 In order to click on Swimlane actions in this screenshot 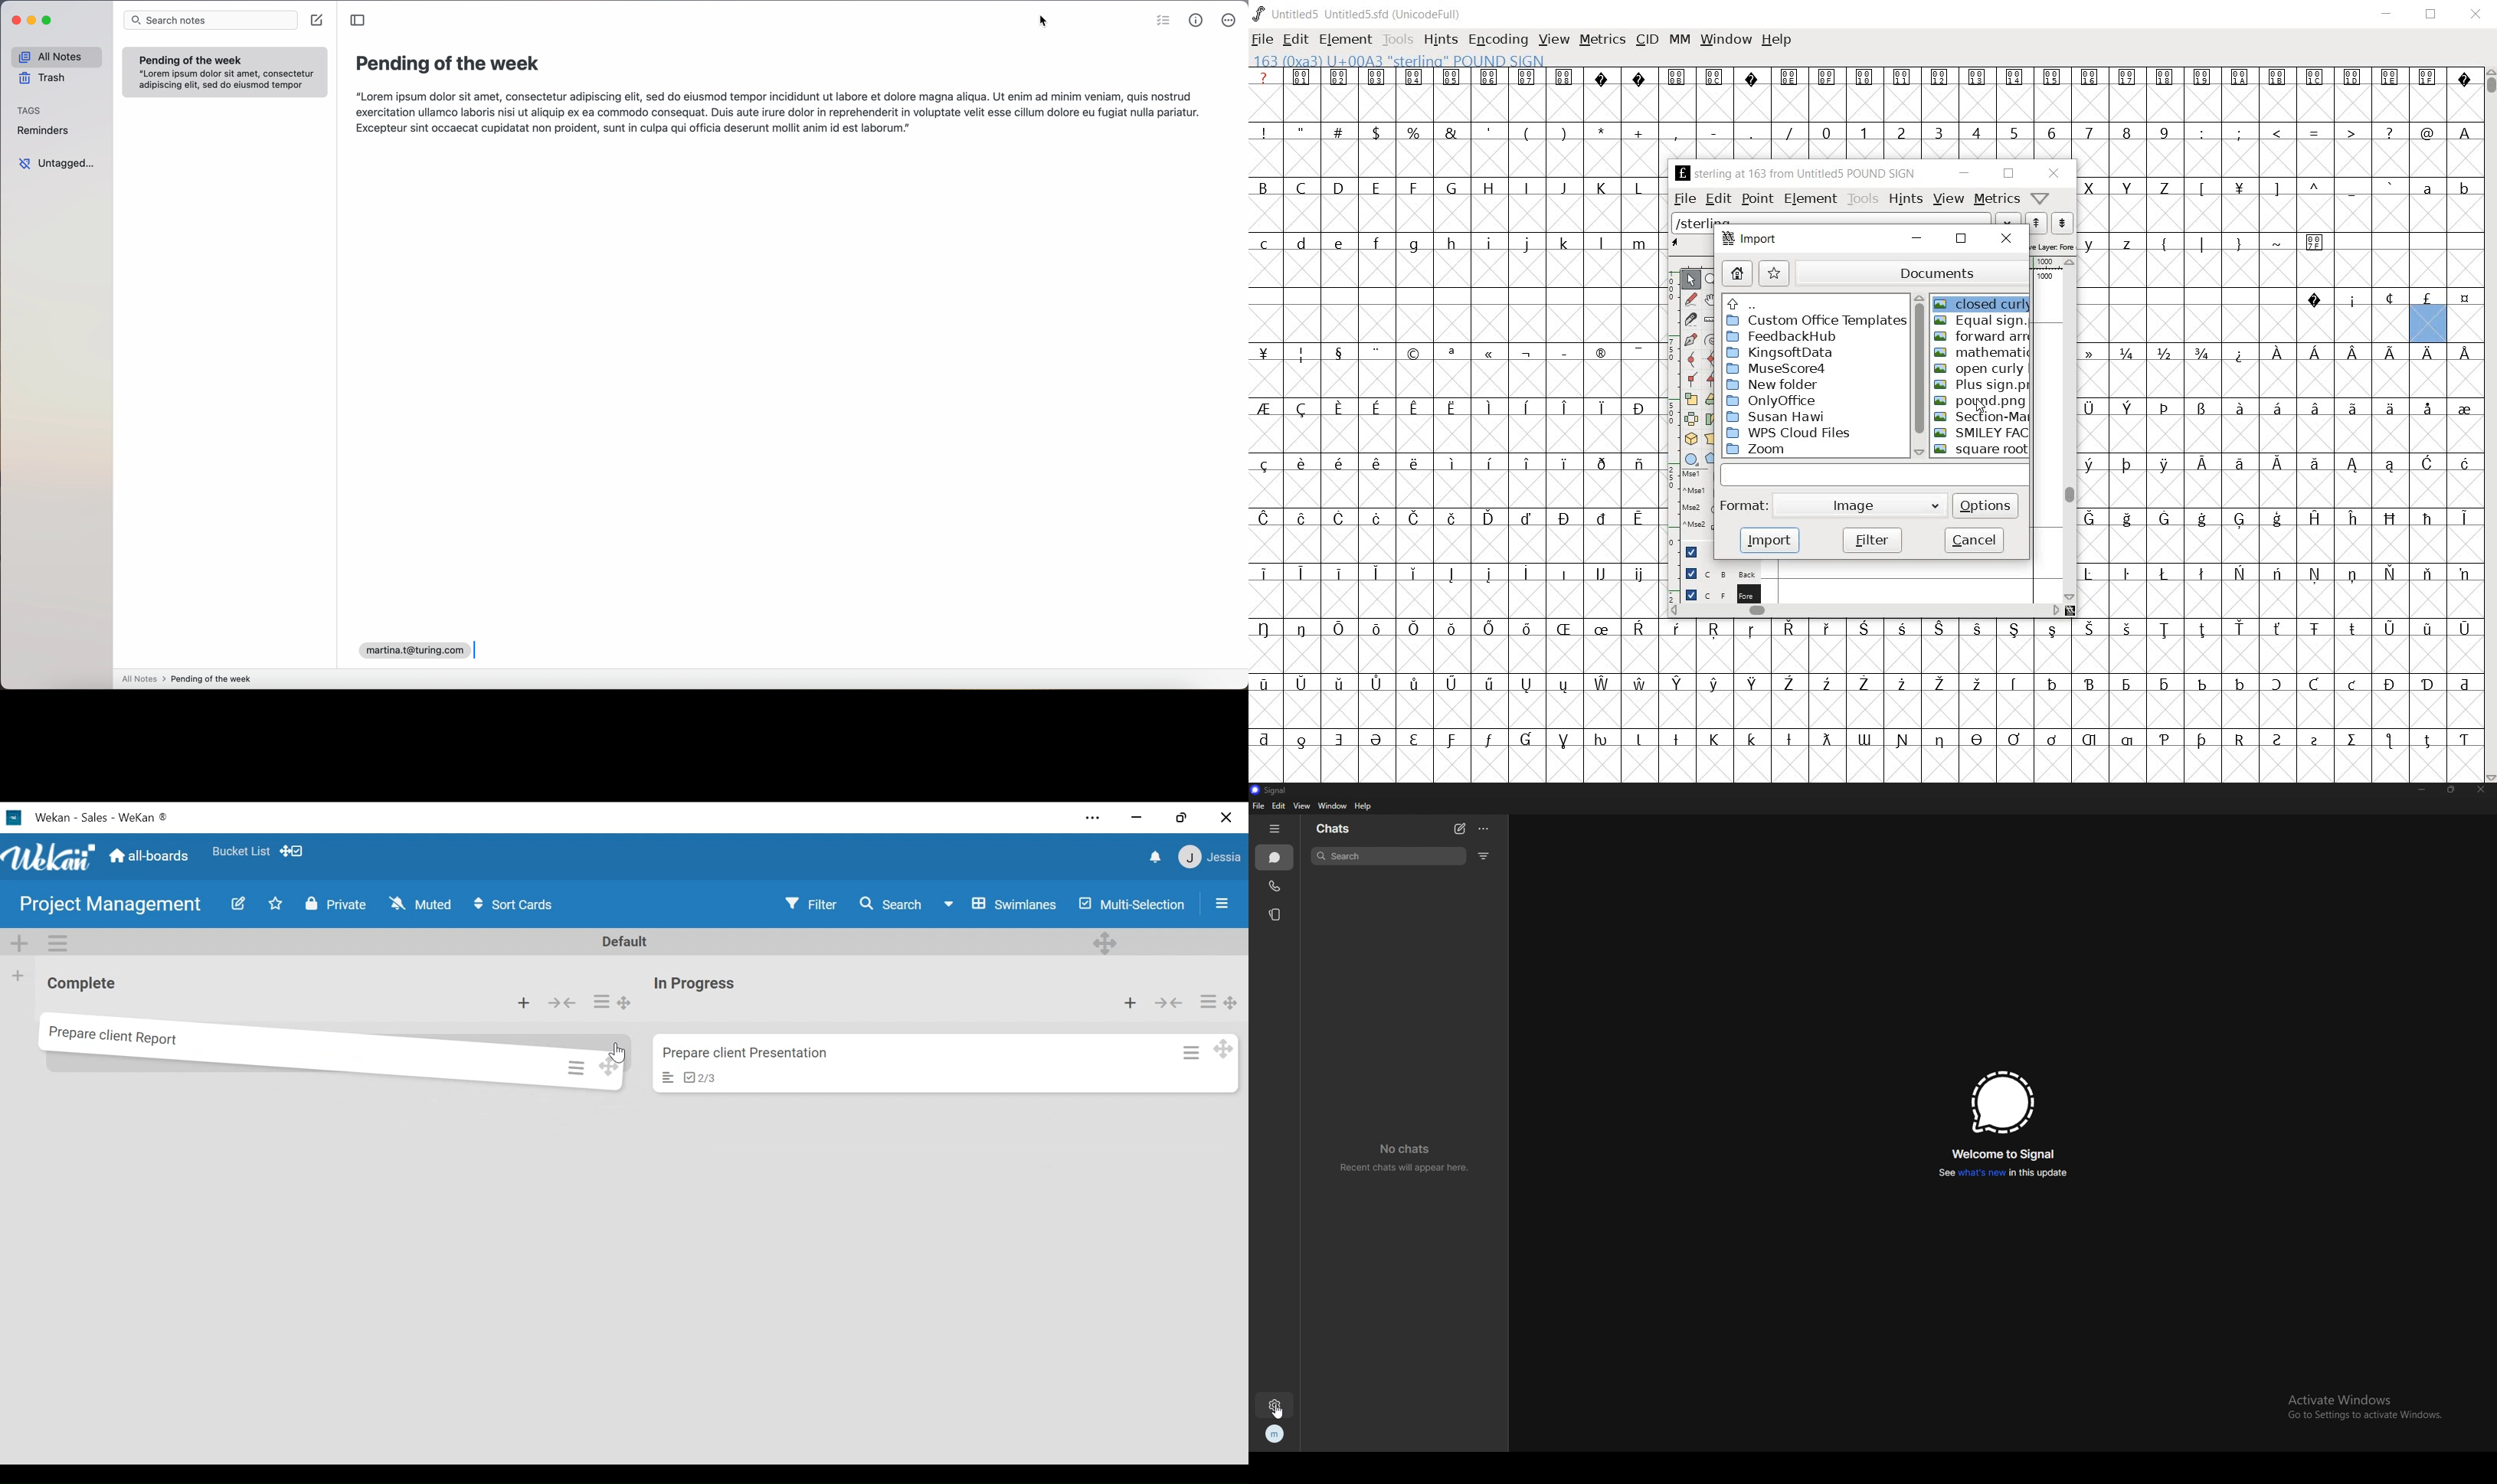, I will do `click(60, 943)`.